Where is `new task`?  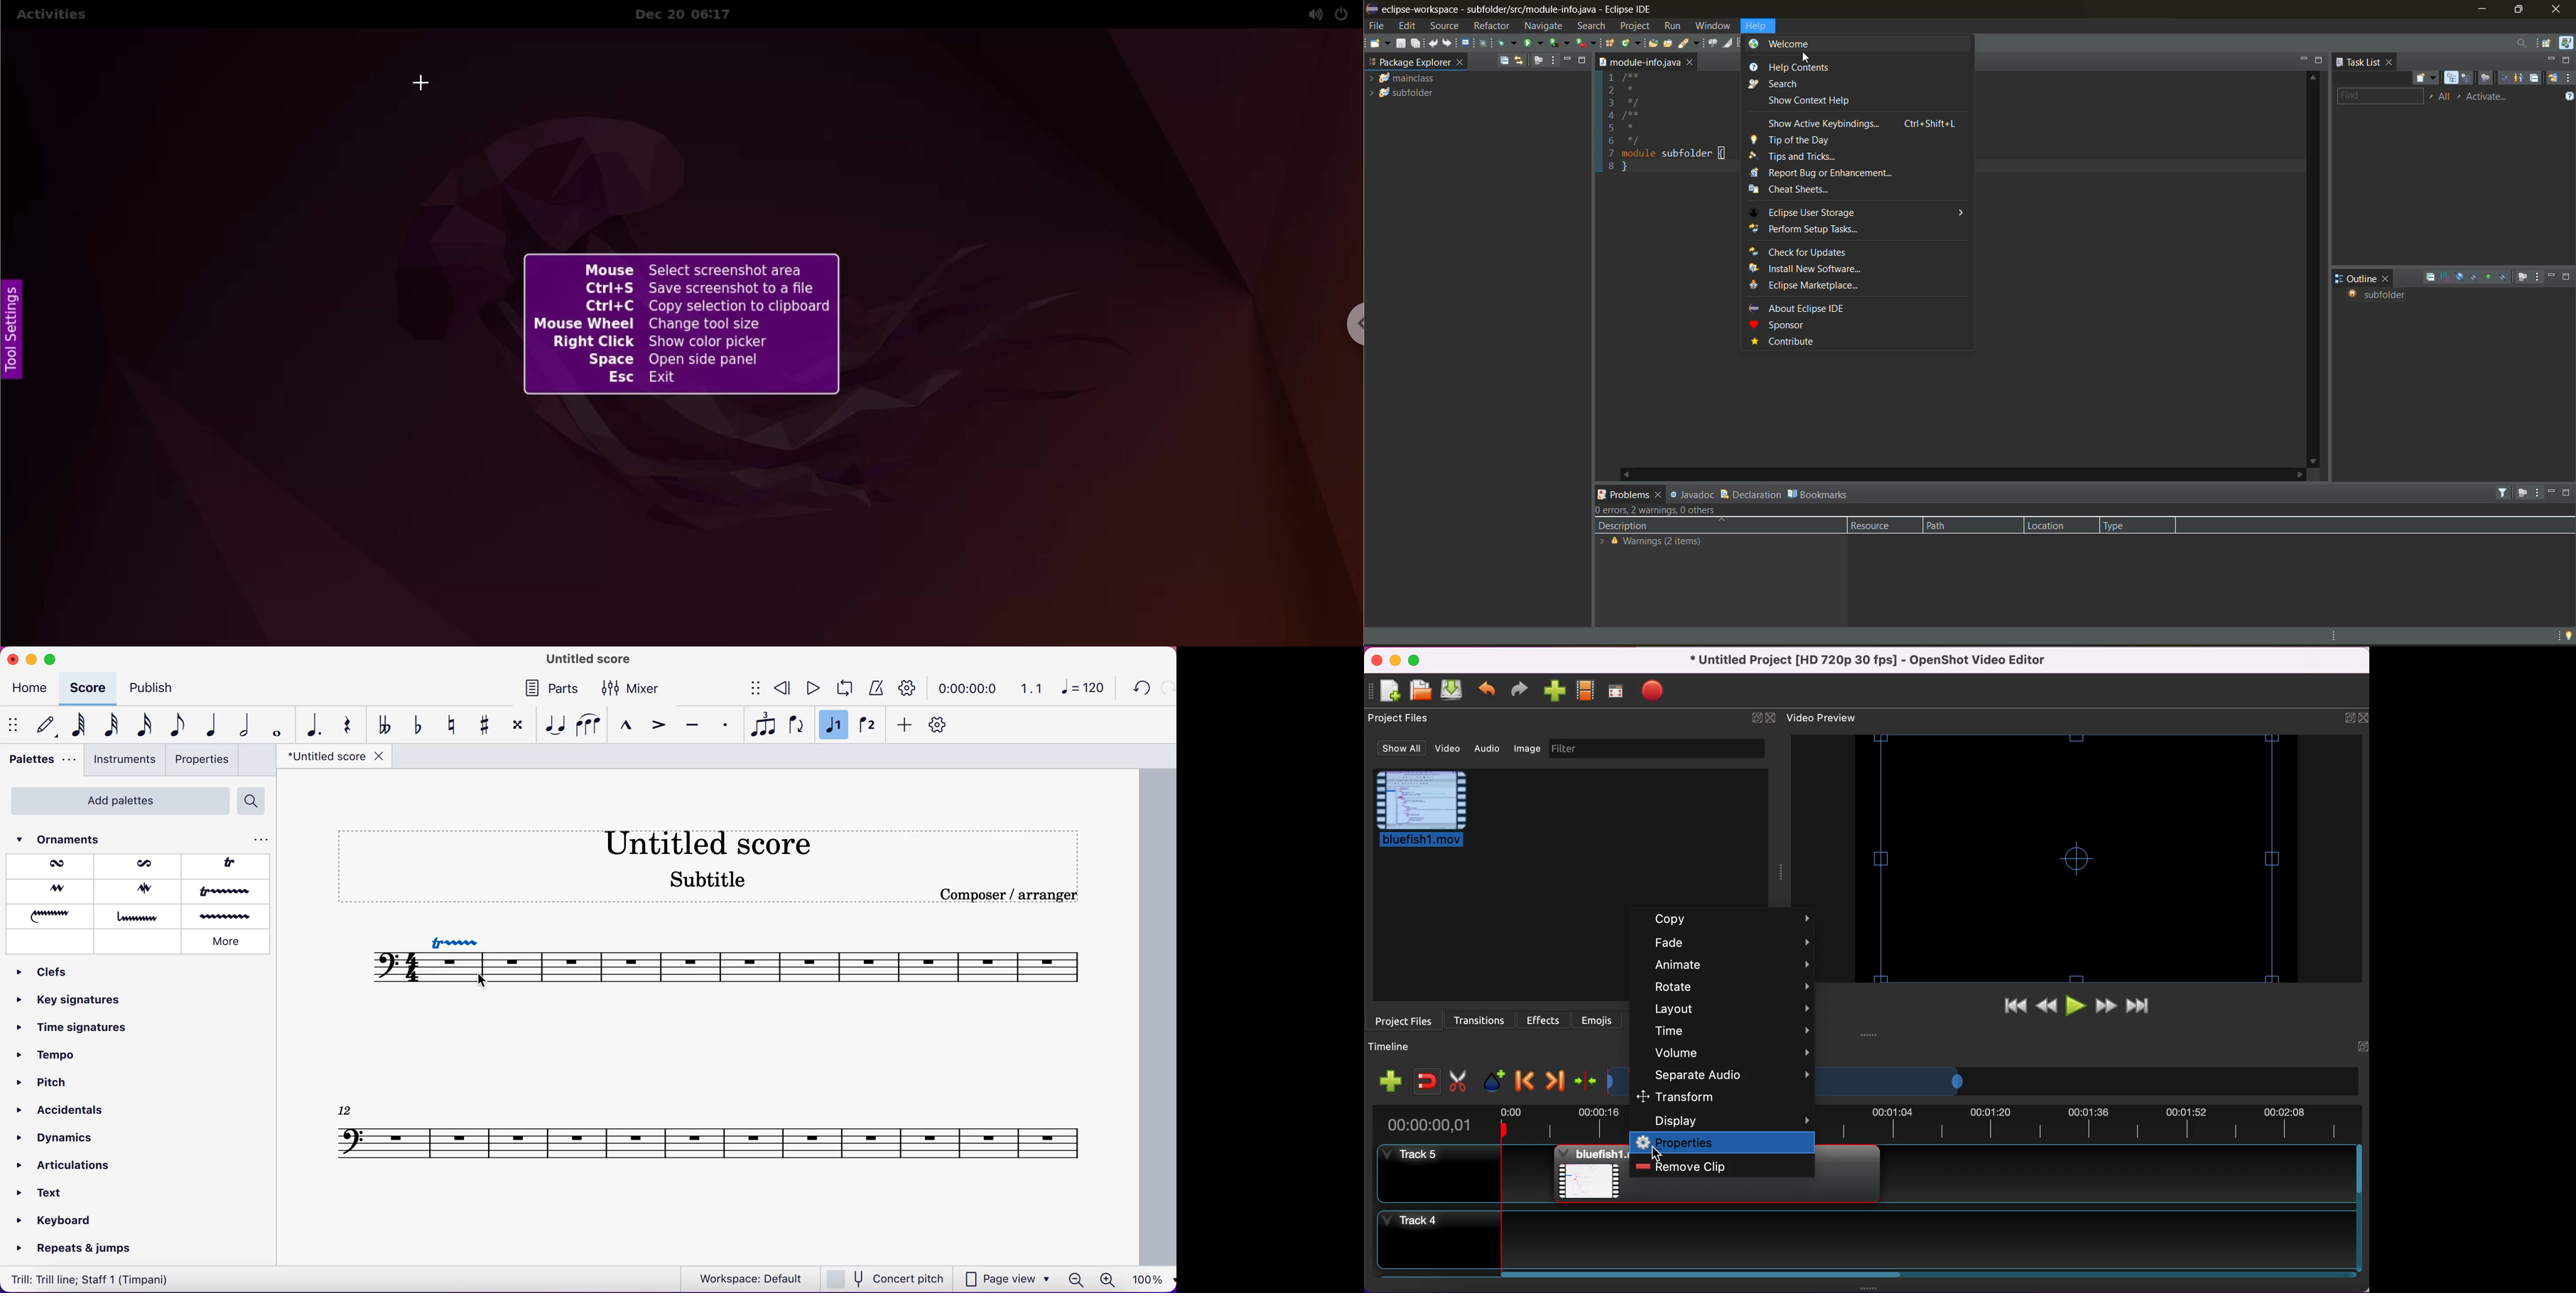
new task is located at coordinates (2427, 76).